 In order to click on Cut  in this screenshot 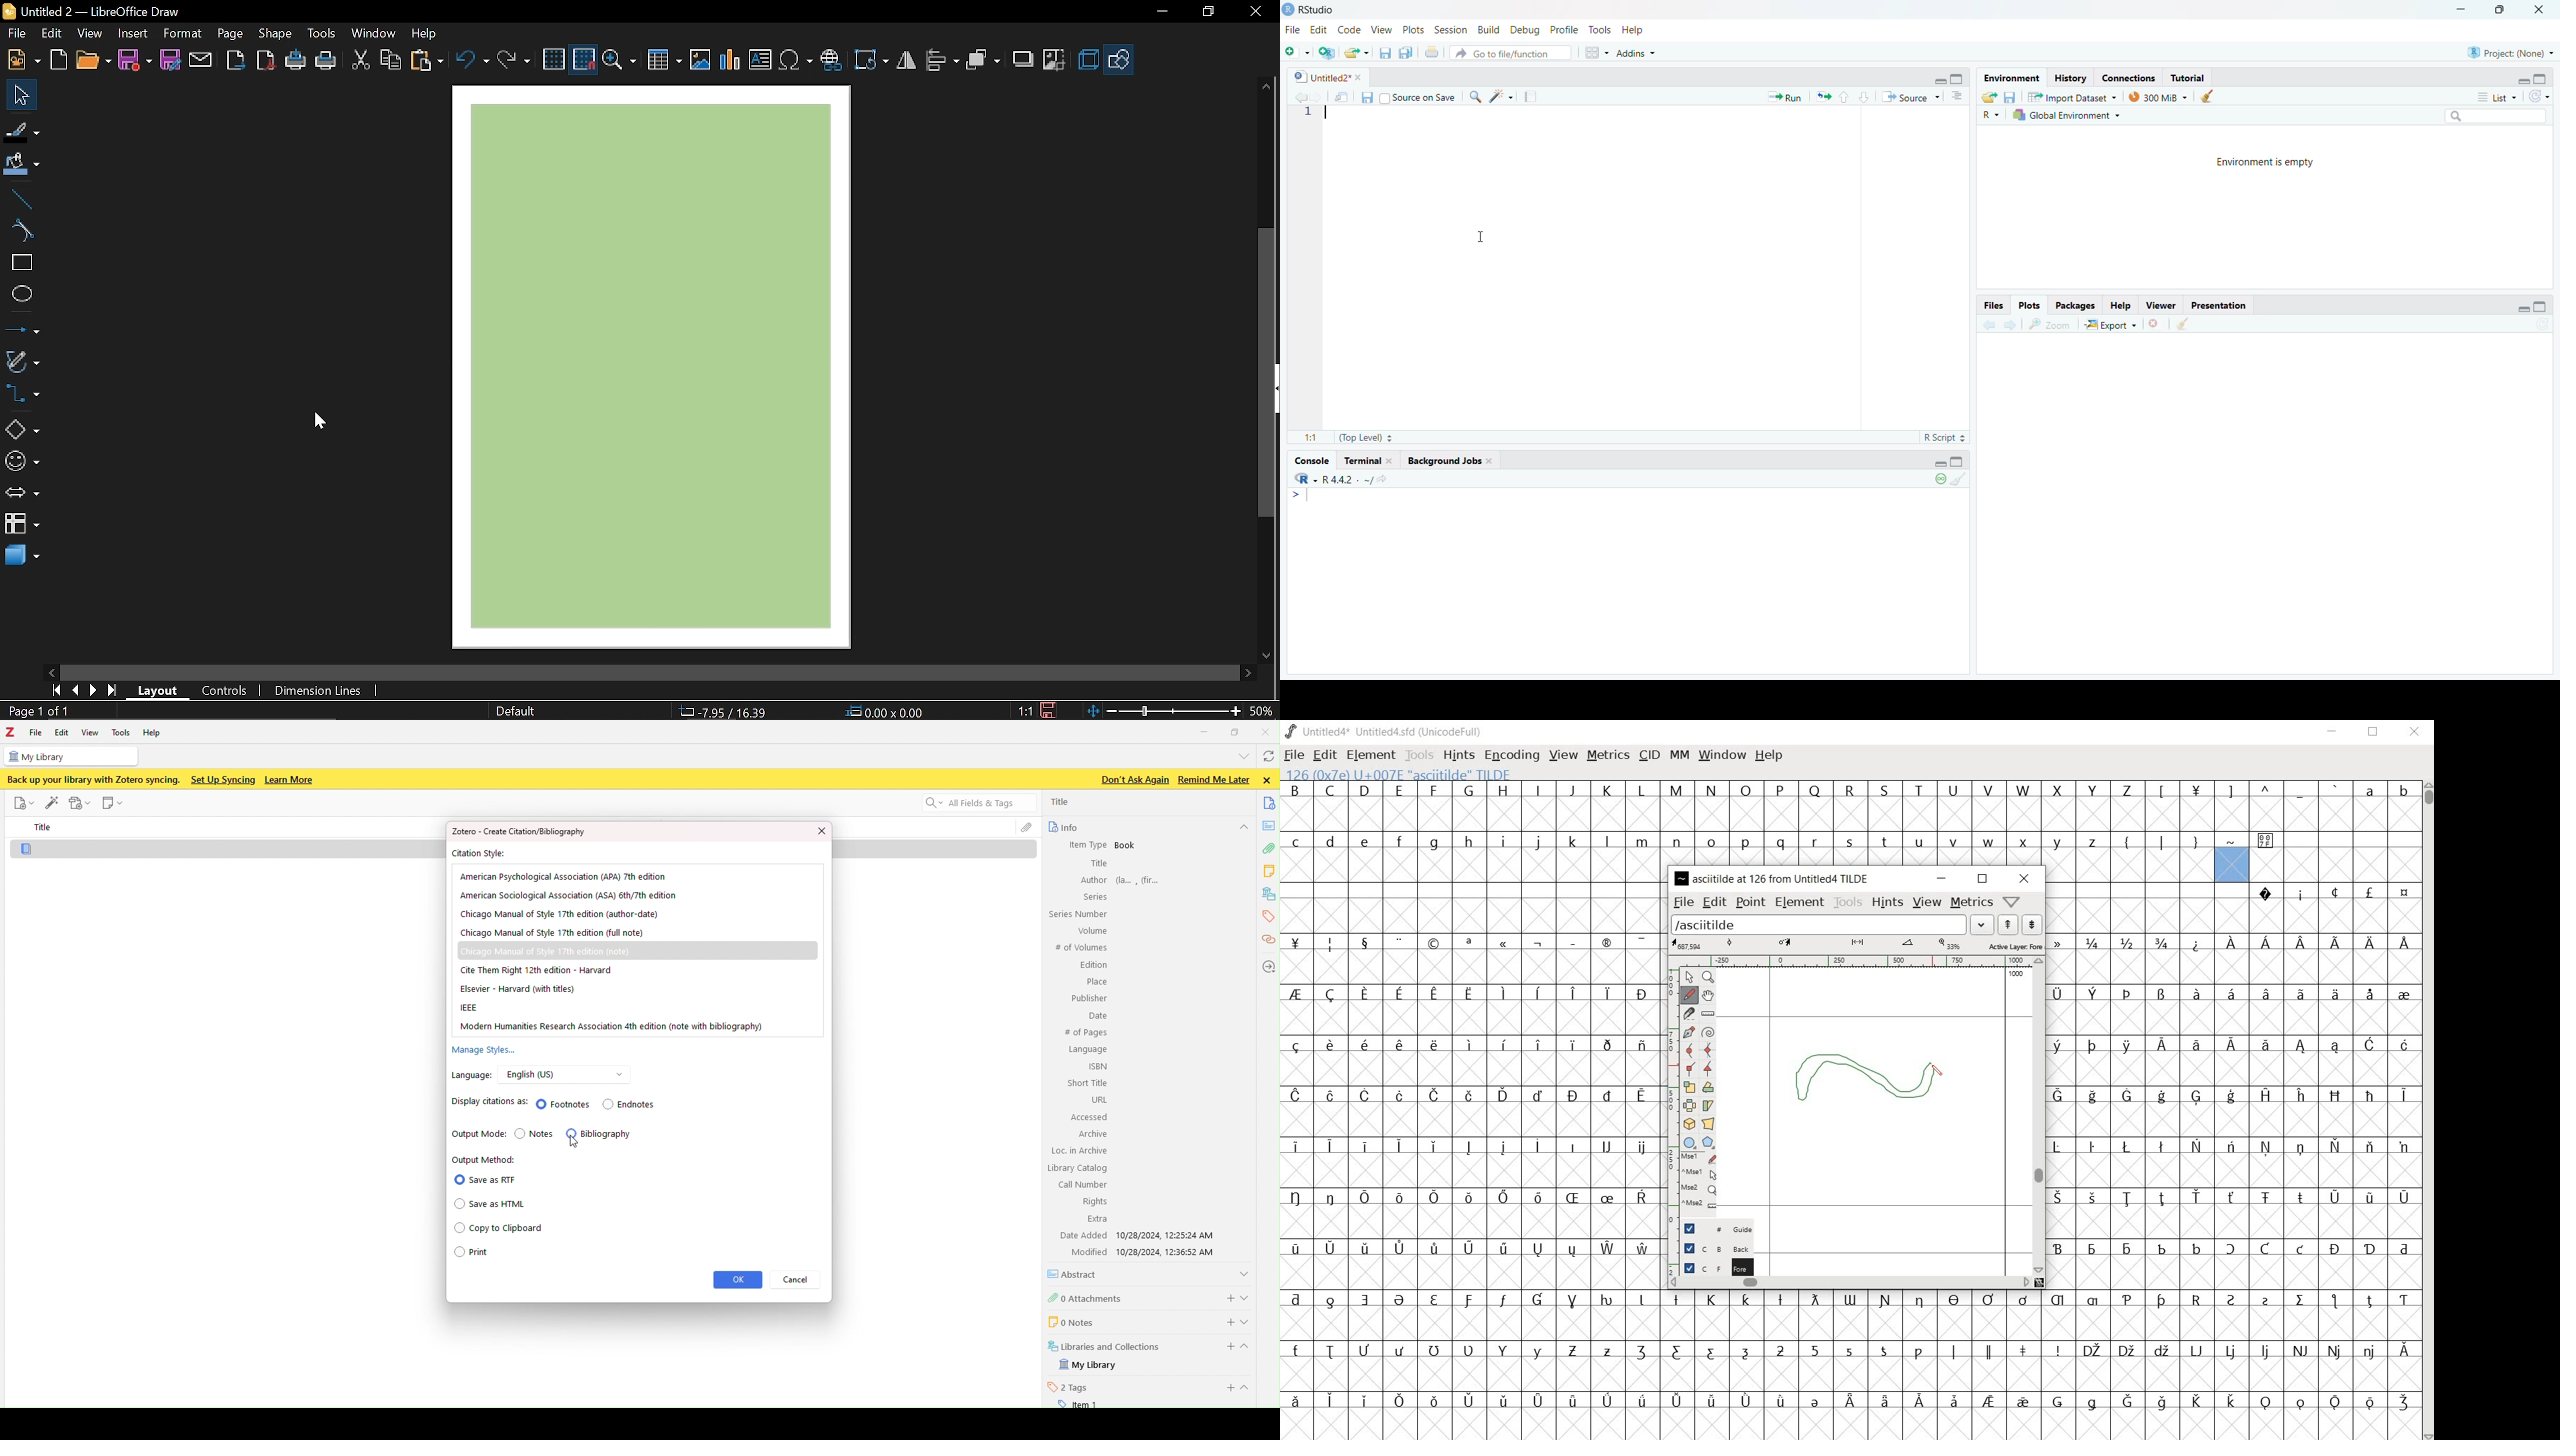, I will do `click(360, 61)`.